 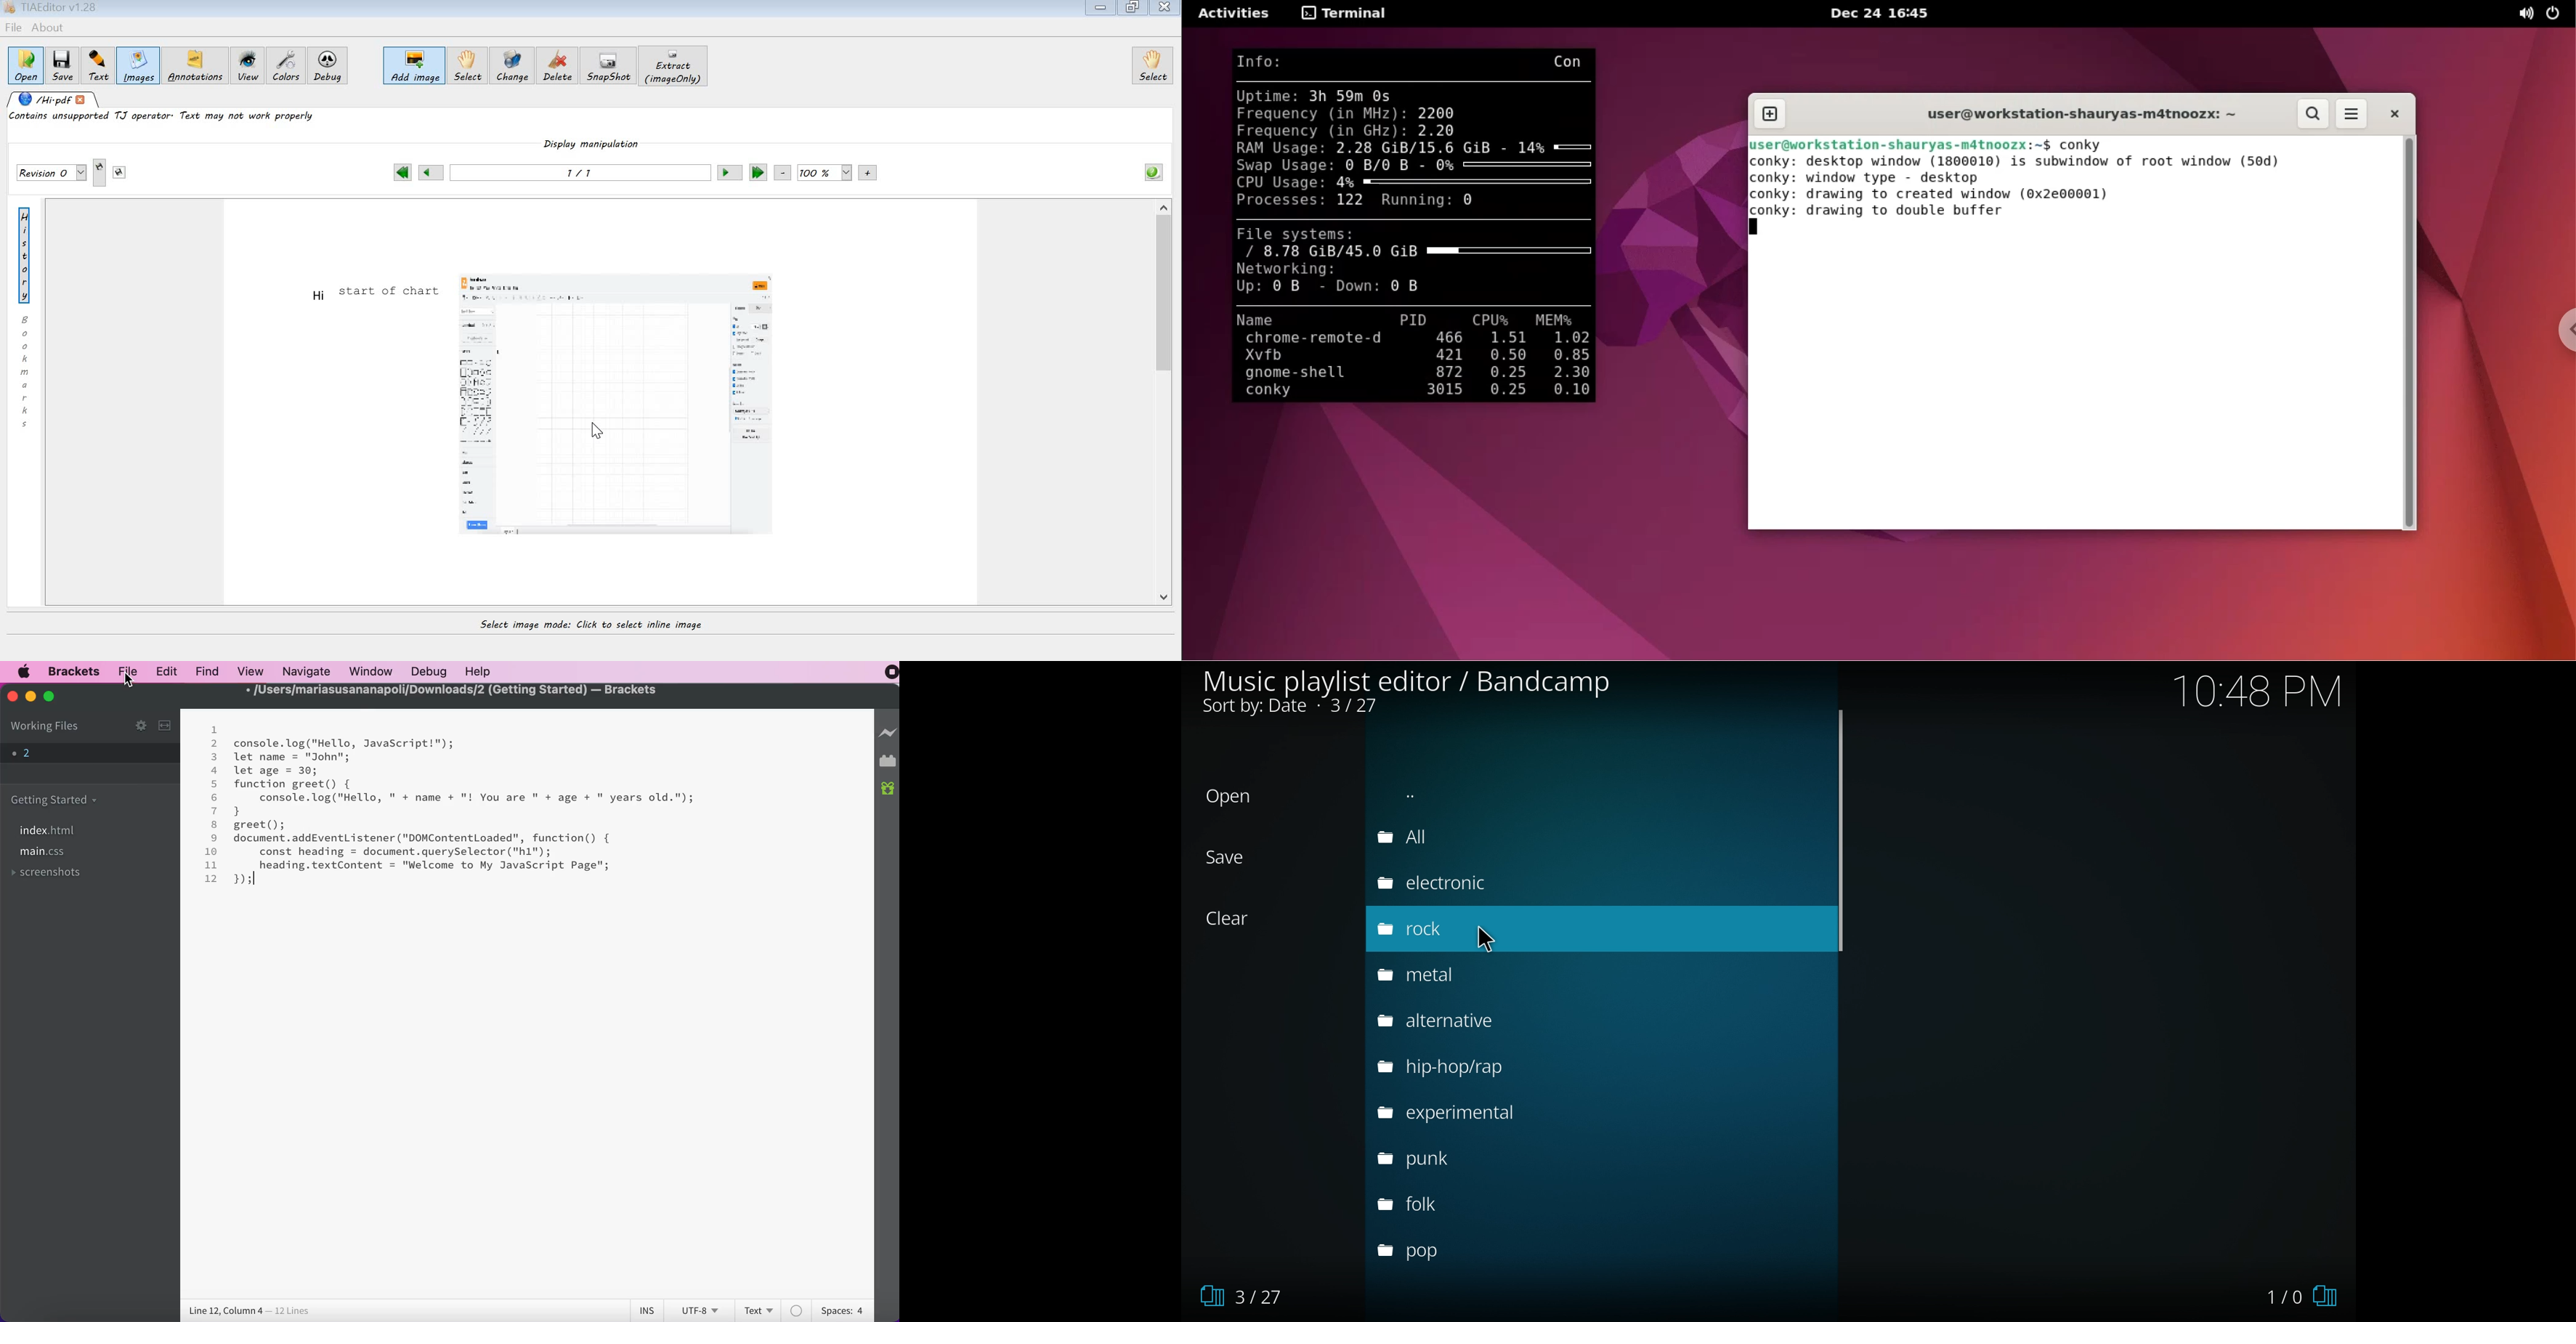 I want to click on navigate, so click(x=306, y=670).